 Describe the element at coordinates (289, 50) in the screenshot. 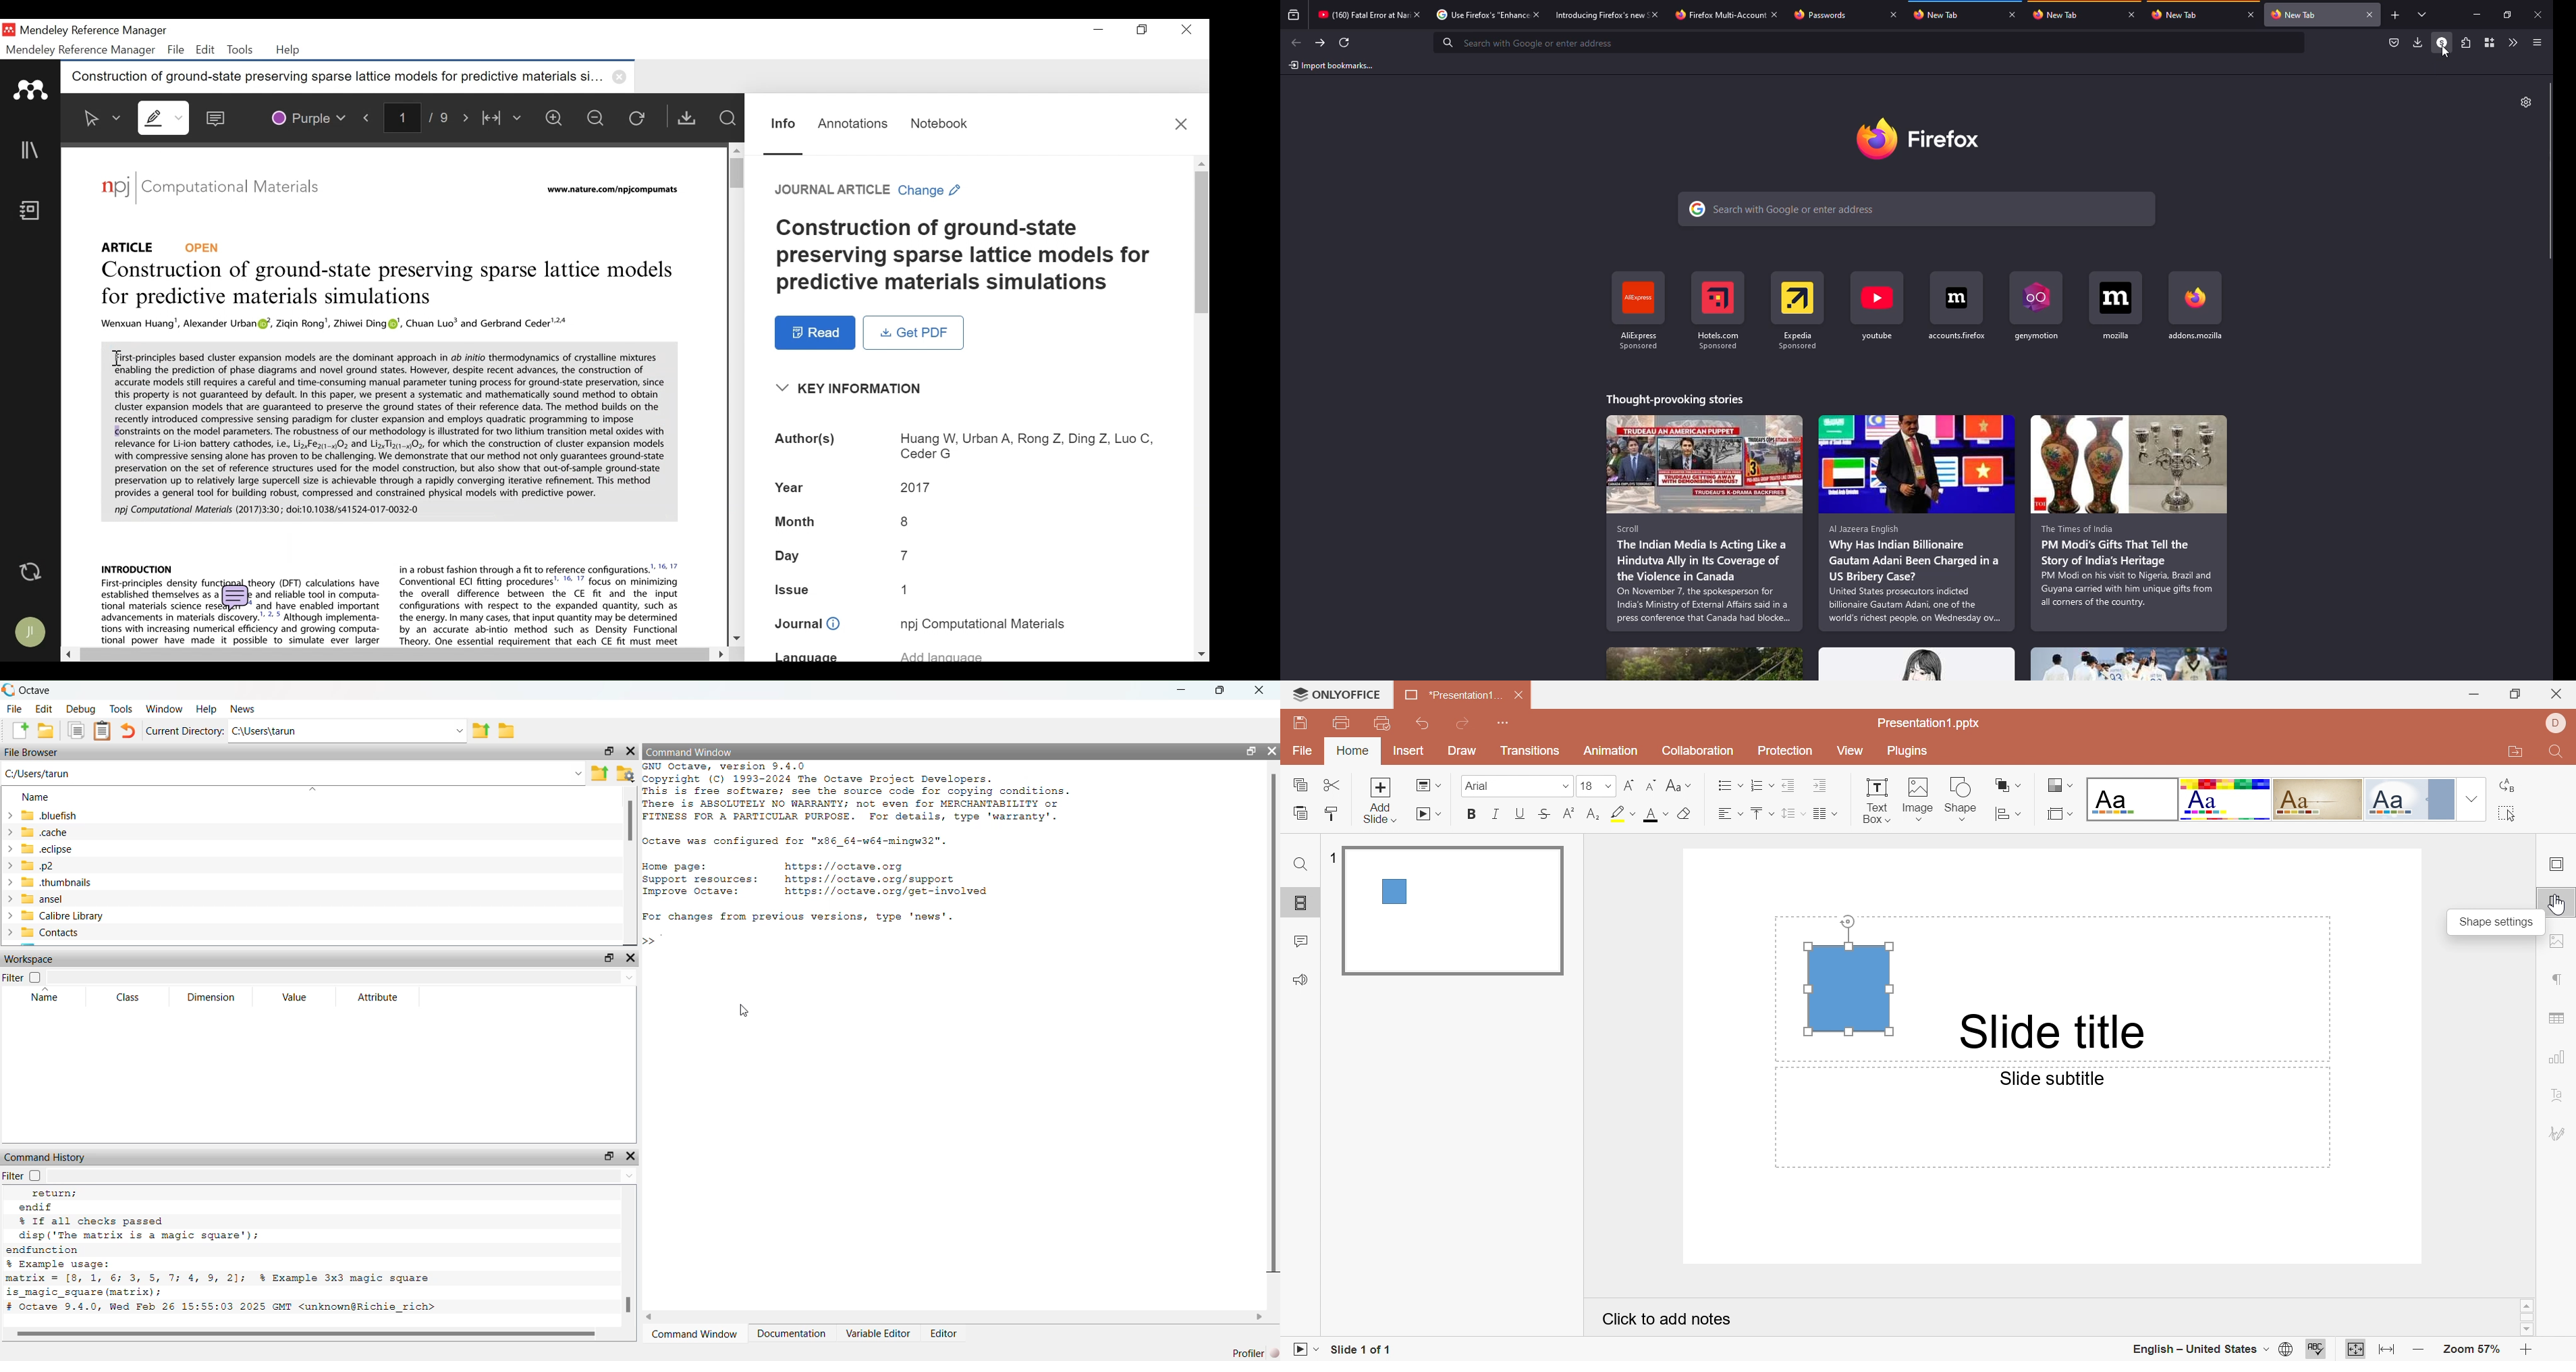

I see `Help` at that location.